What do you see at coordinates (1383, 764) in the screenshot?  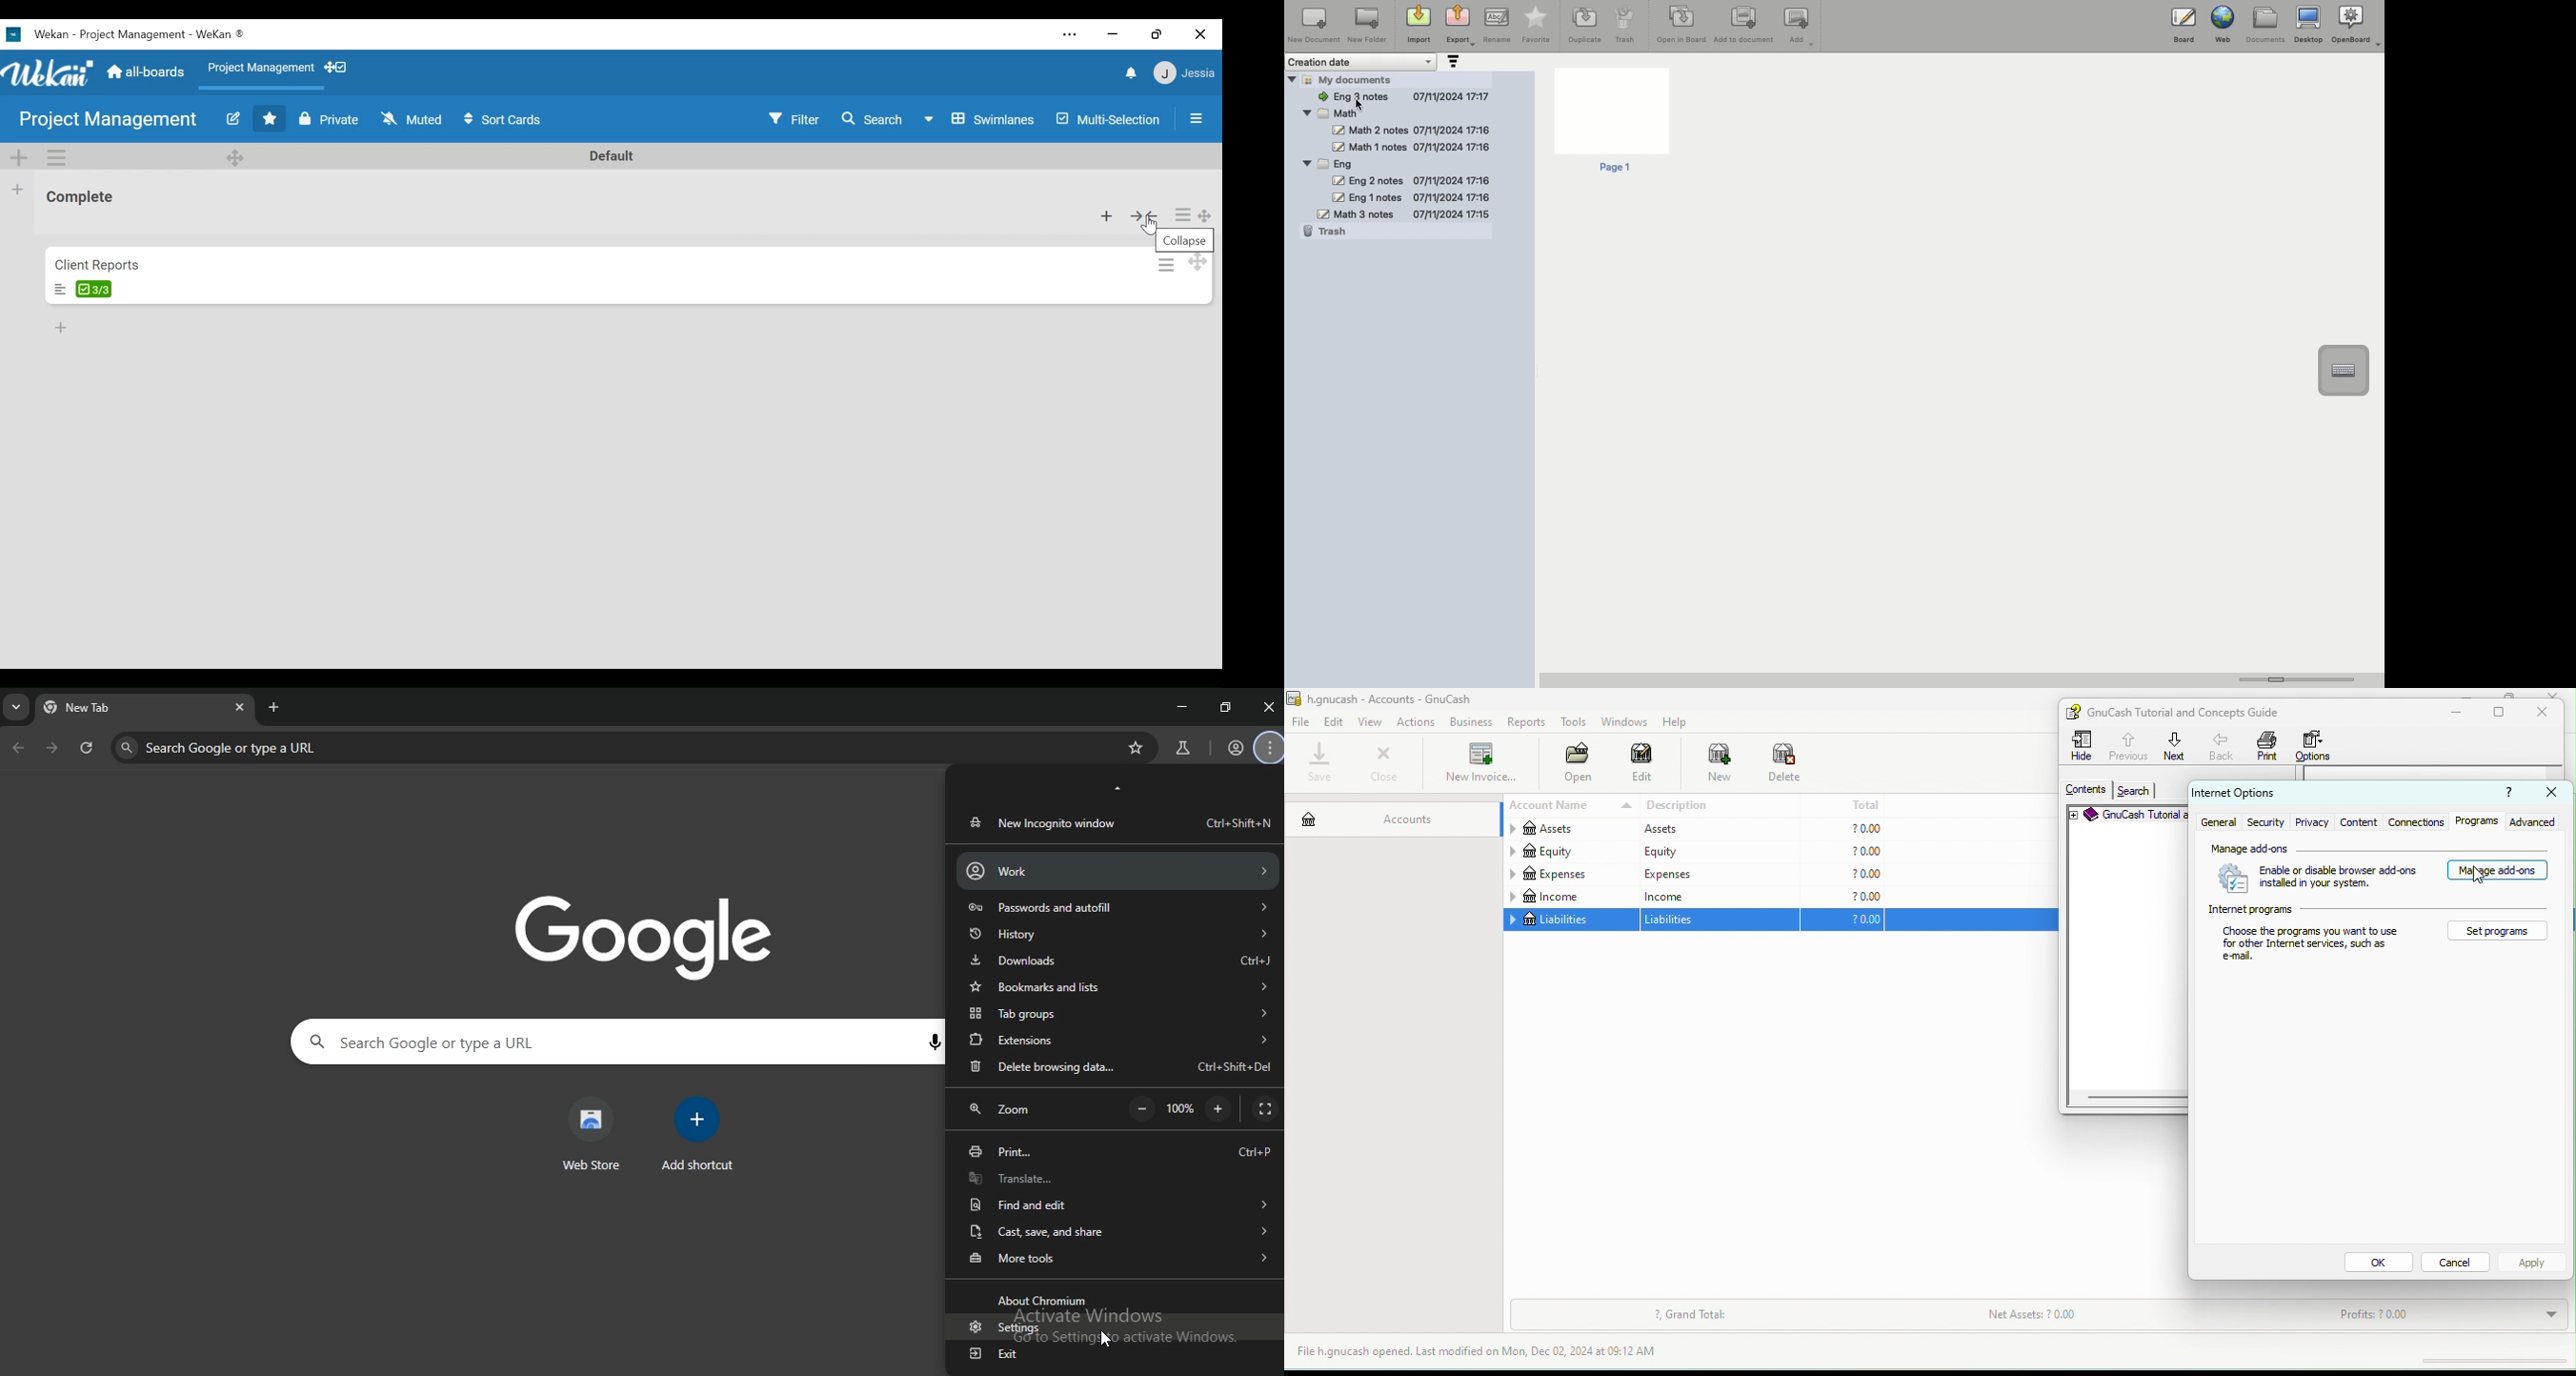 I see `close` at bounding box center [1383, 764].